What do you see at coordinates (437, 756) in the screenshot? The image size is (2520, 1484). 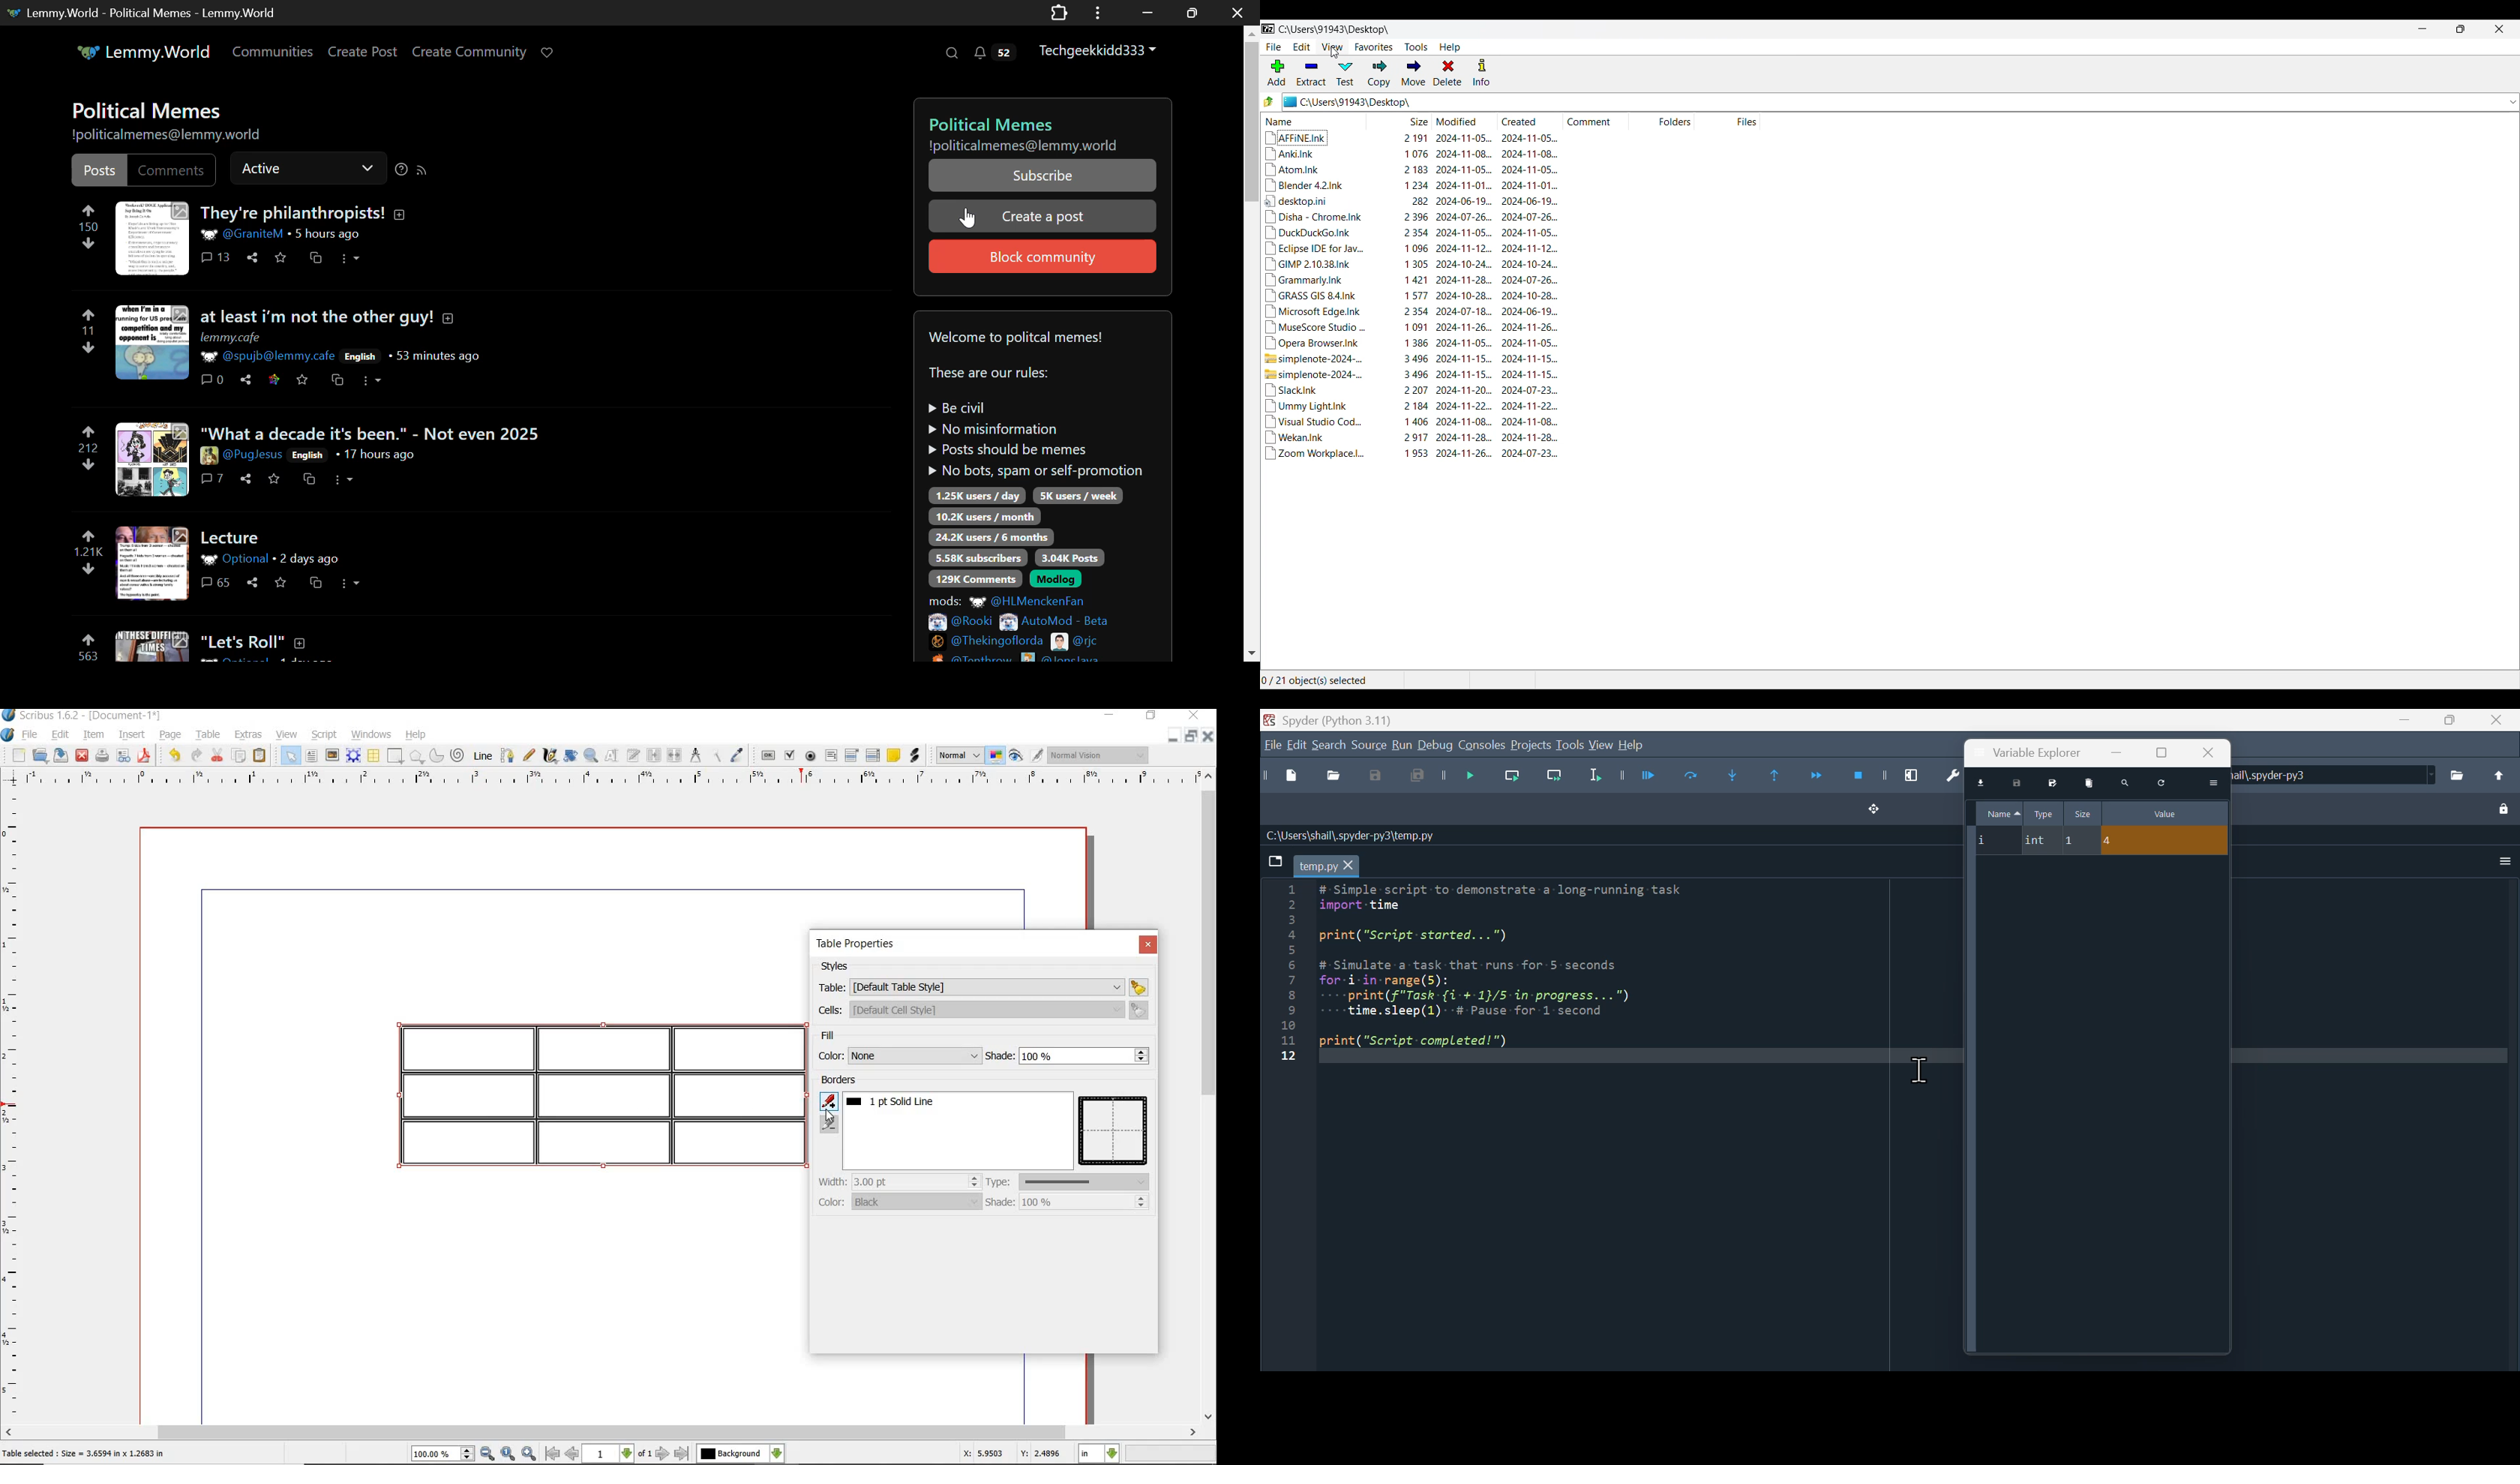 I see `arc` at bounding box center [437, 756].